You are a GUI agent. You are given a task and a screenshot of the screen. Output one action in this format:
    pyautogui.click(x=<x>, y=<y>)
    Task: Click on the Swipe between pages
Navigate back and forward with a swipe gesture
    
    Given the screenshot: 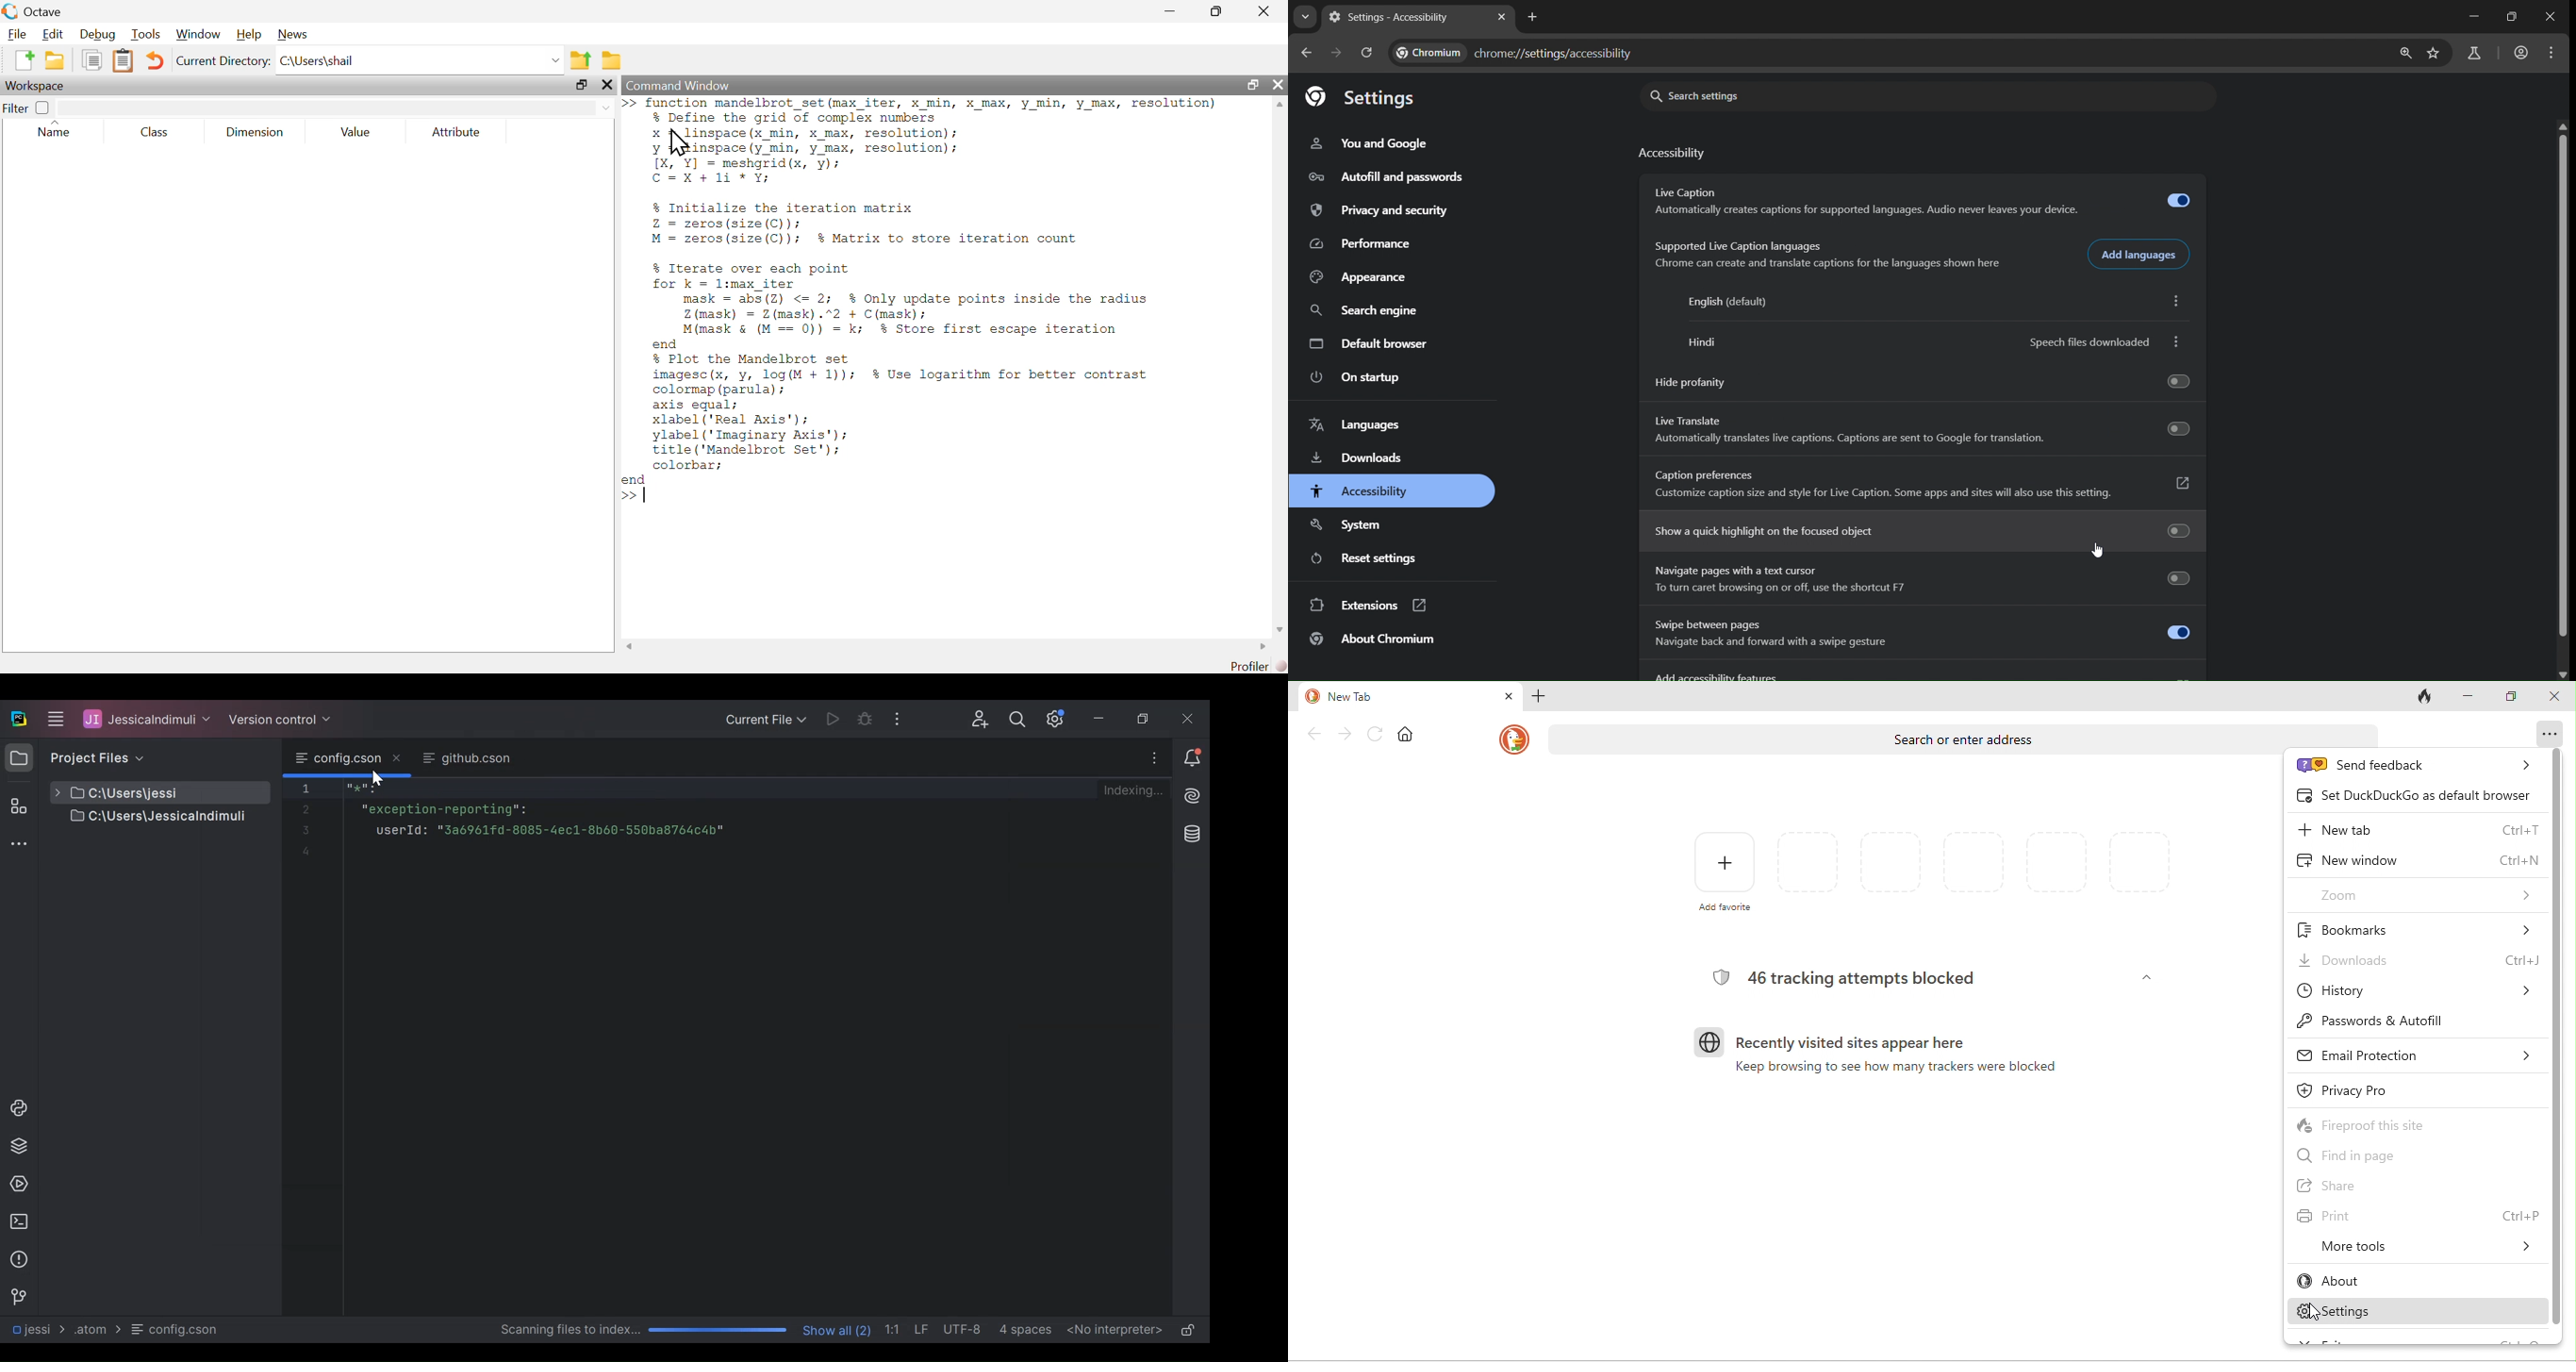 What is the action you would take?
    pyautogui.click(x=1925, y=637)
    